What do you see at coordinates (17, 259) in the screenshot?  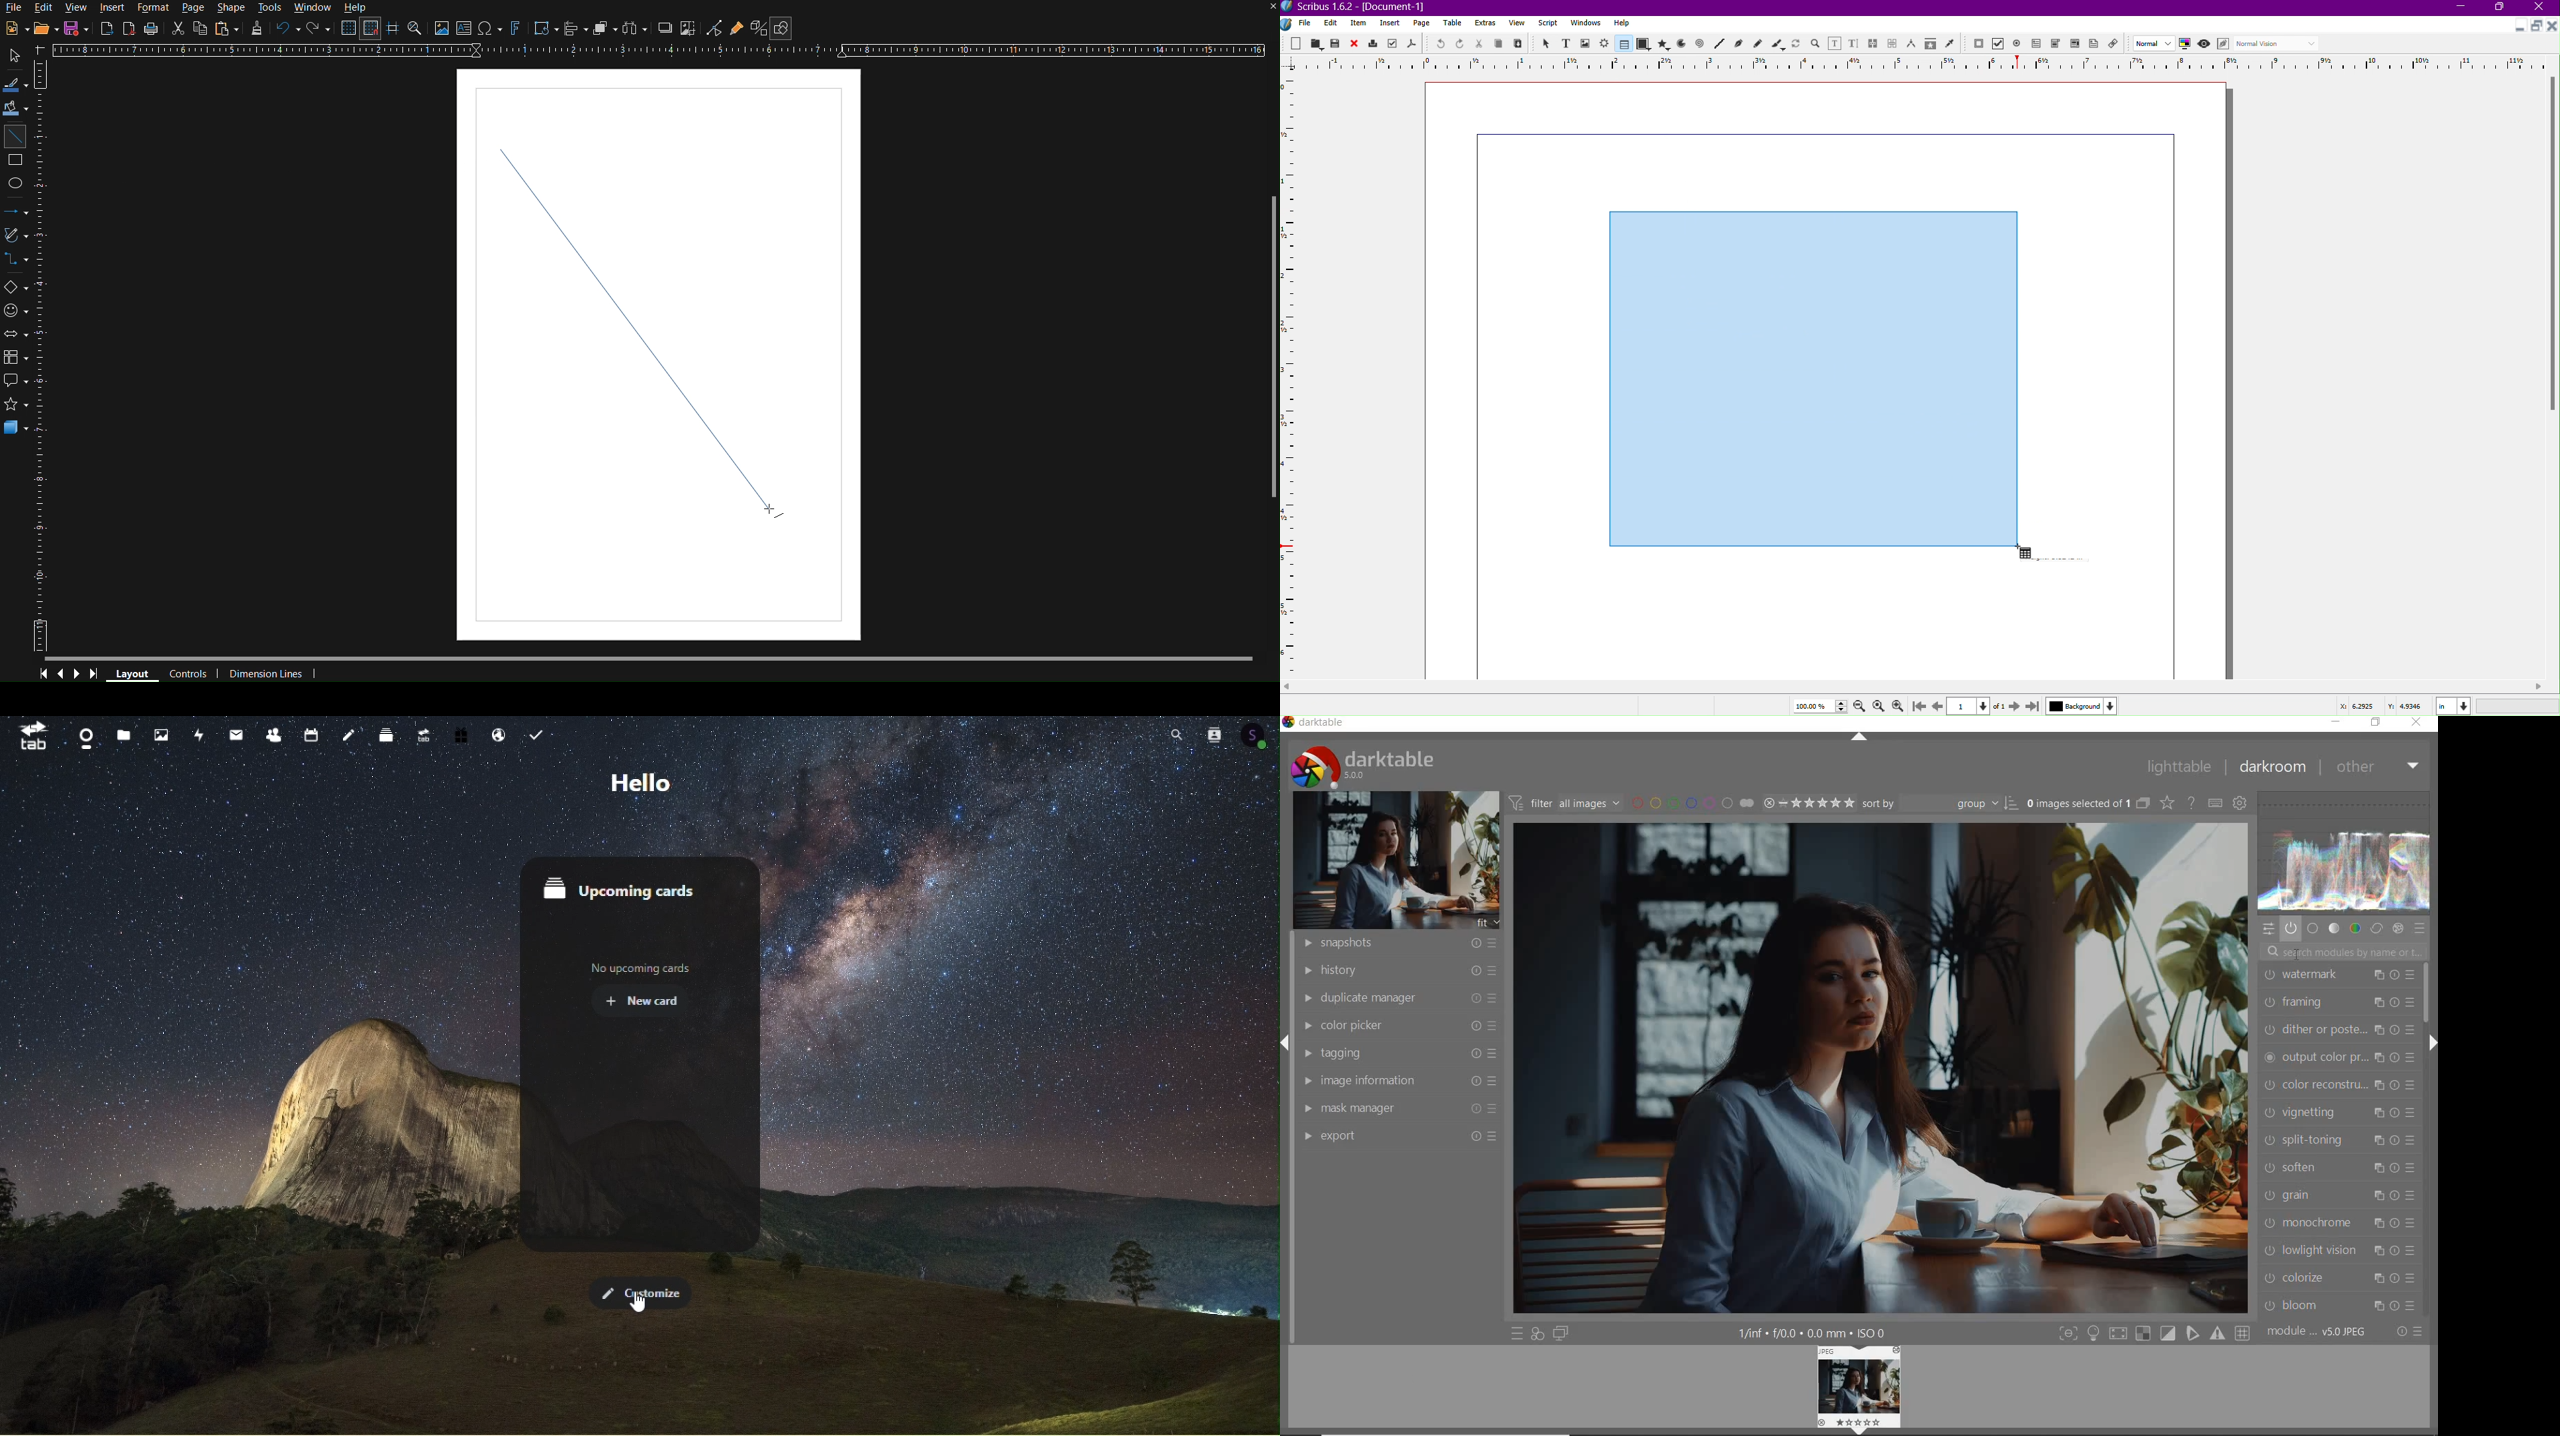 I see `Connections` at bounding box center [17, 259].